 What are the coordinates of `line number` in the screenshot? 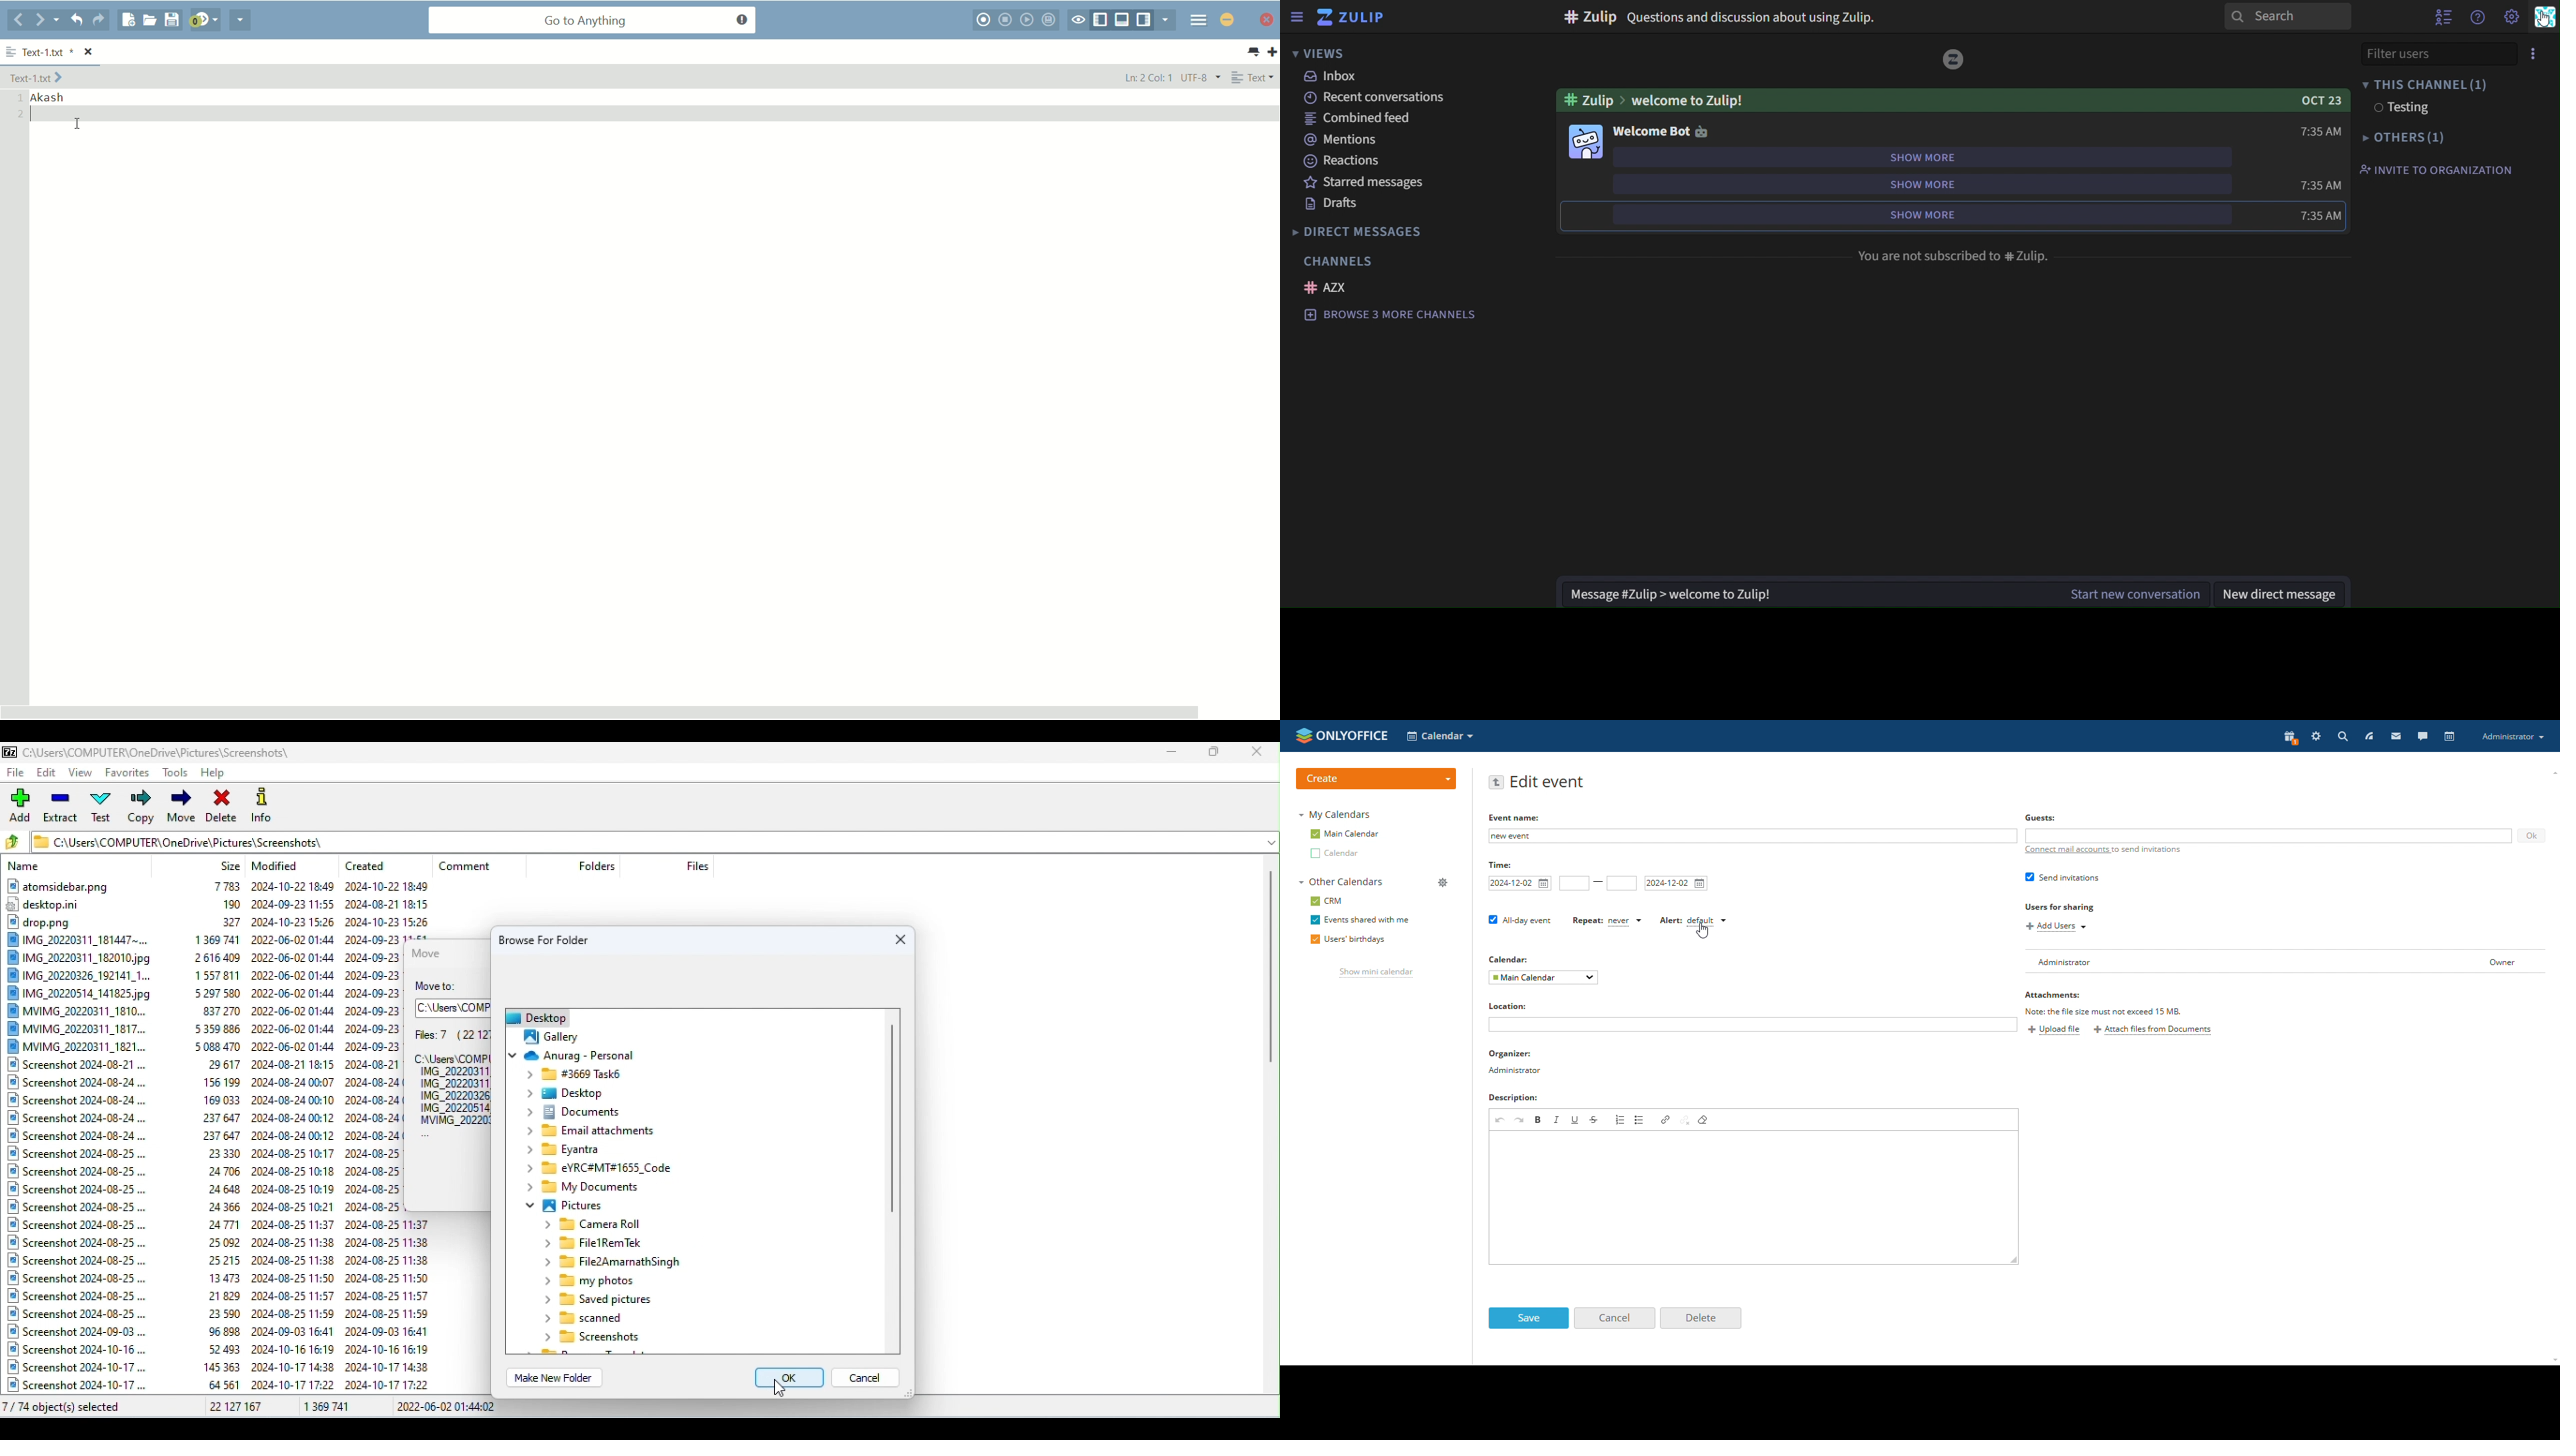 It's located at (19, 105).